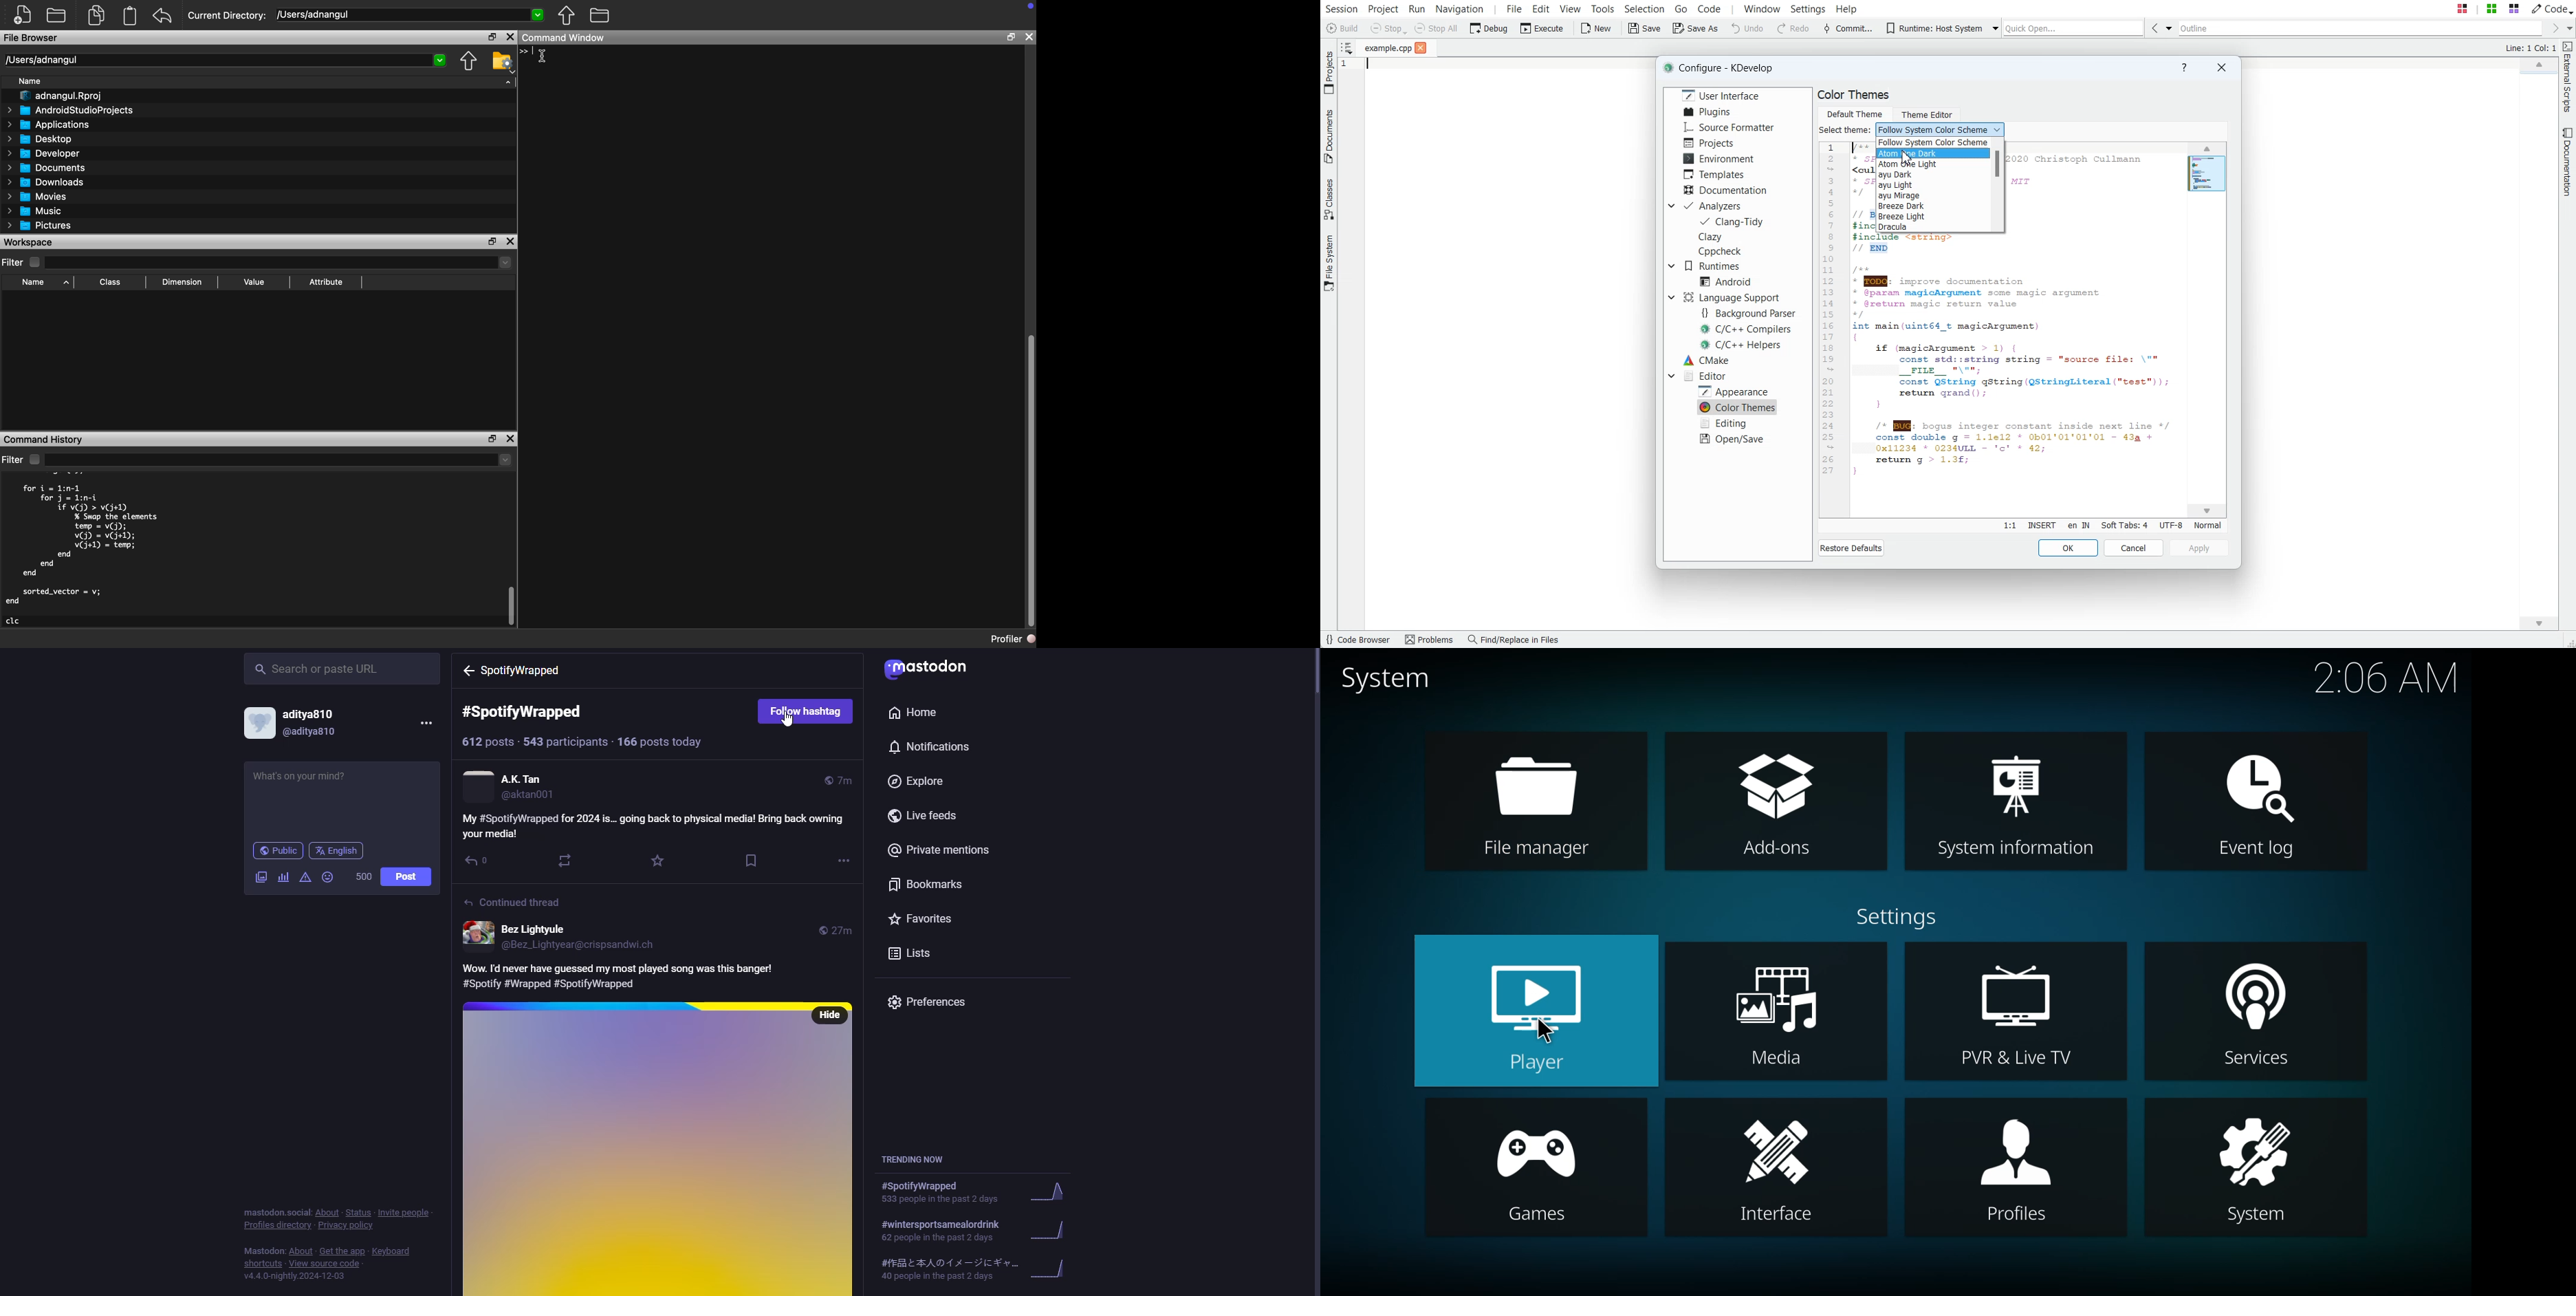 This screenshot has height=1316, width=2576. What do you see at coordinates (36, 263) in the screenshot?
I see `Checkbox` at bounding box center [36, 263].